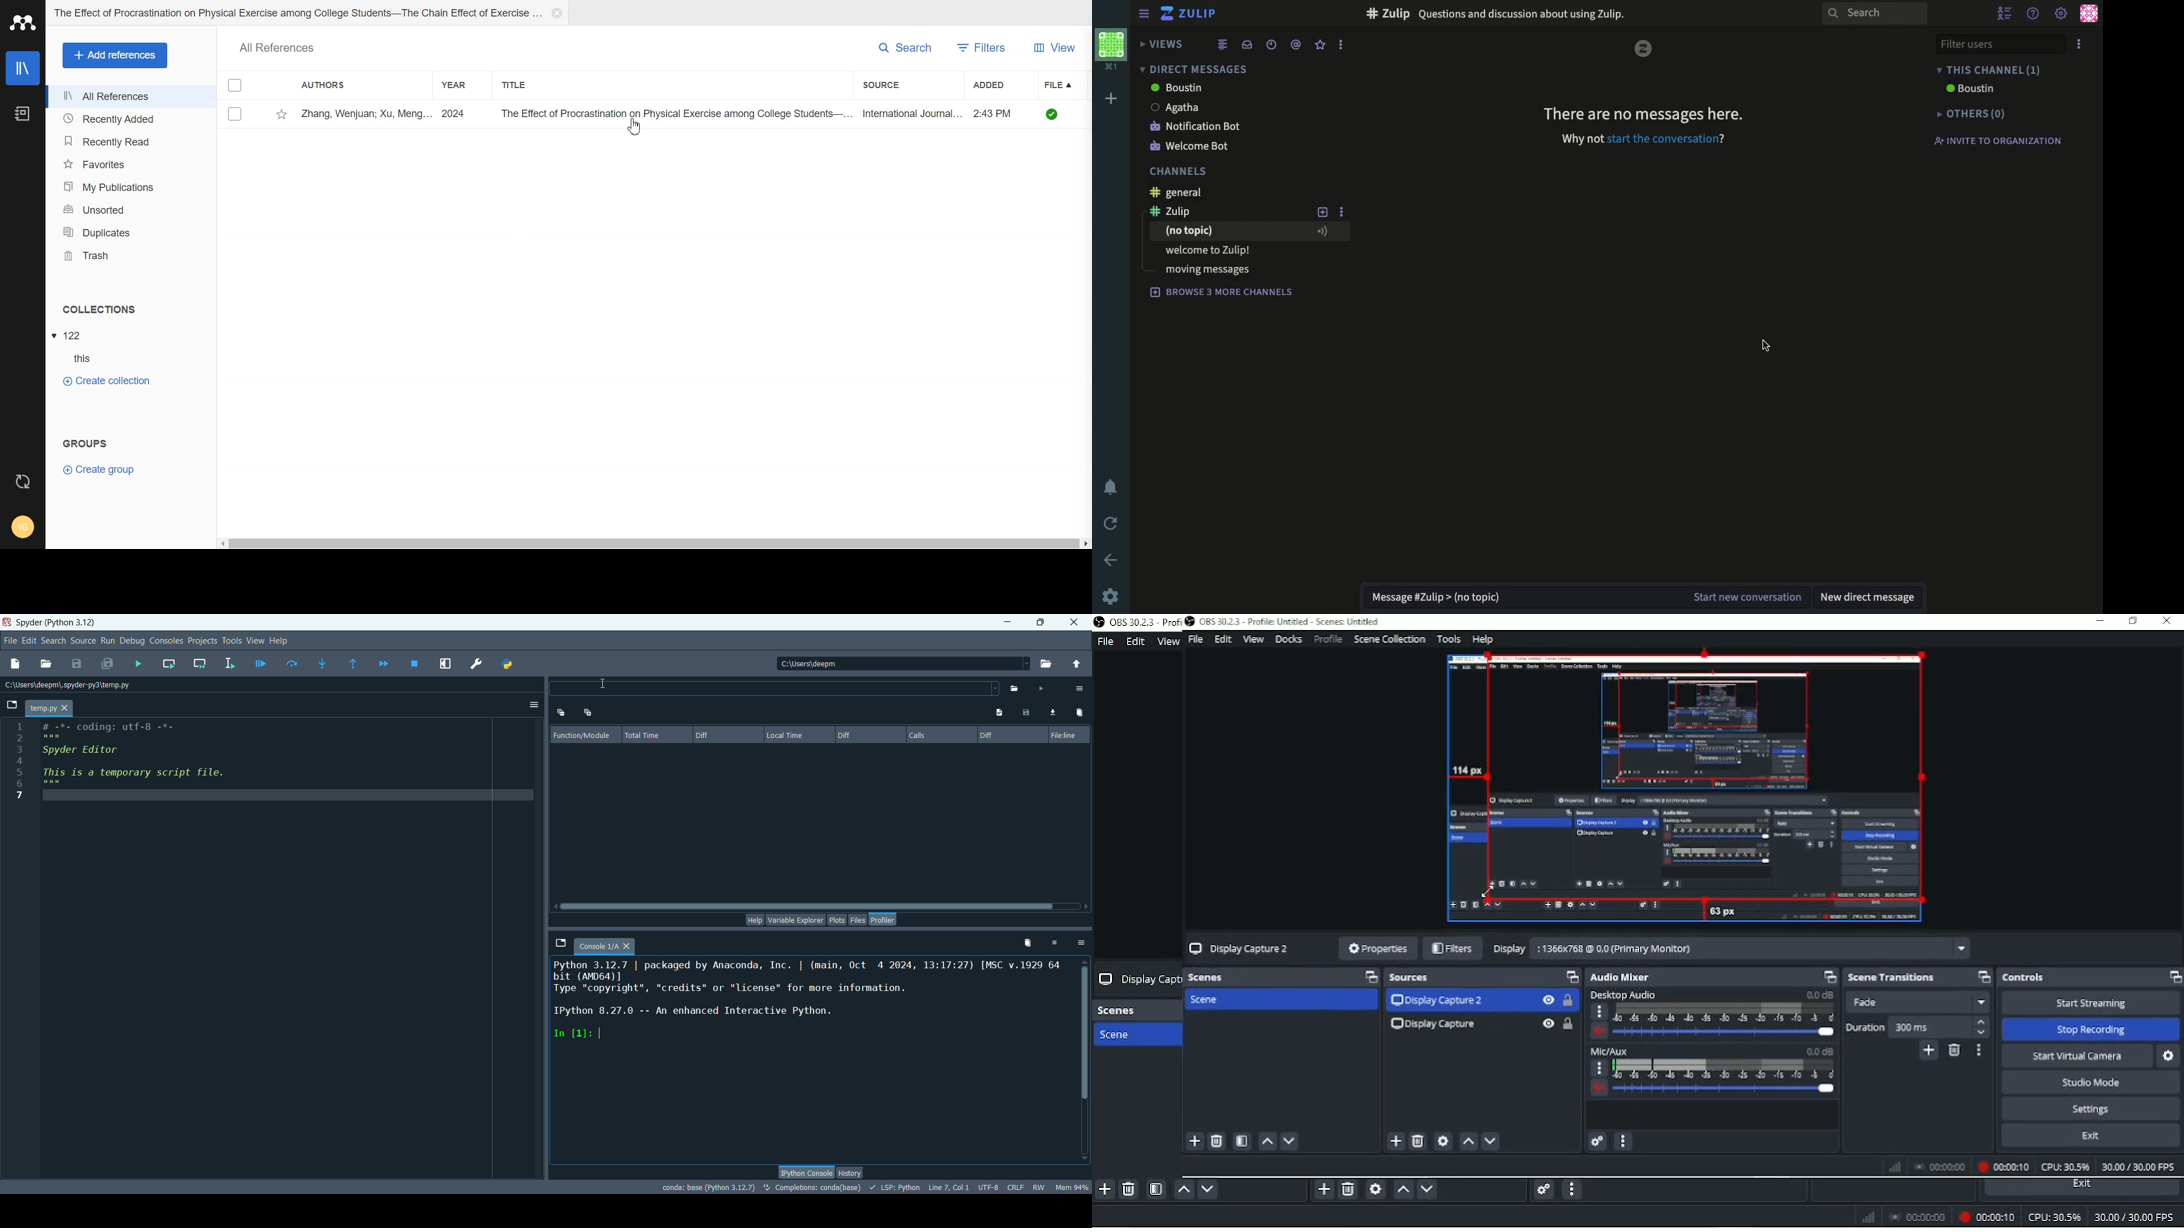  What do you see at coordinates (1108, 641) in the screenshot?
I see `File` at bounding box center [1108, 641].